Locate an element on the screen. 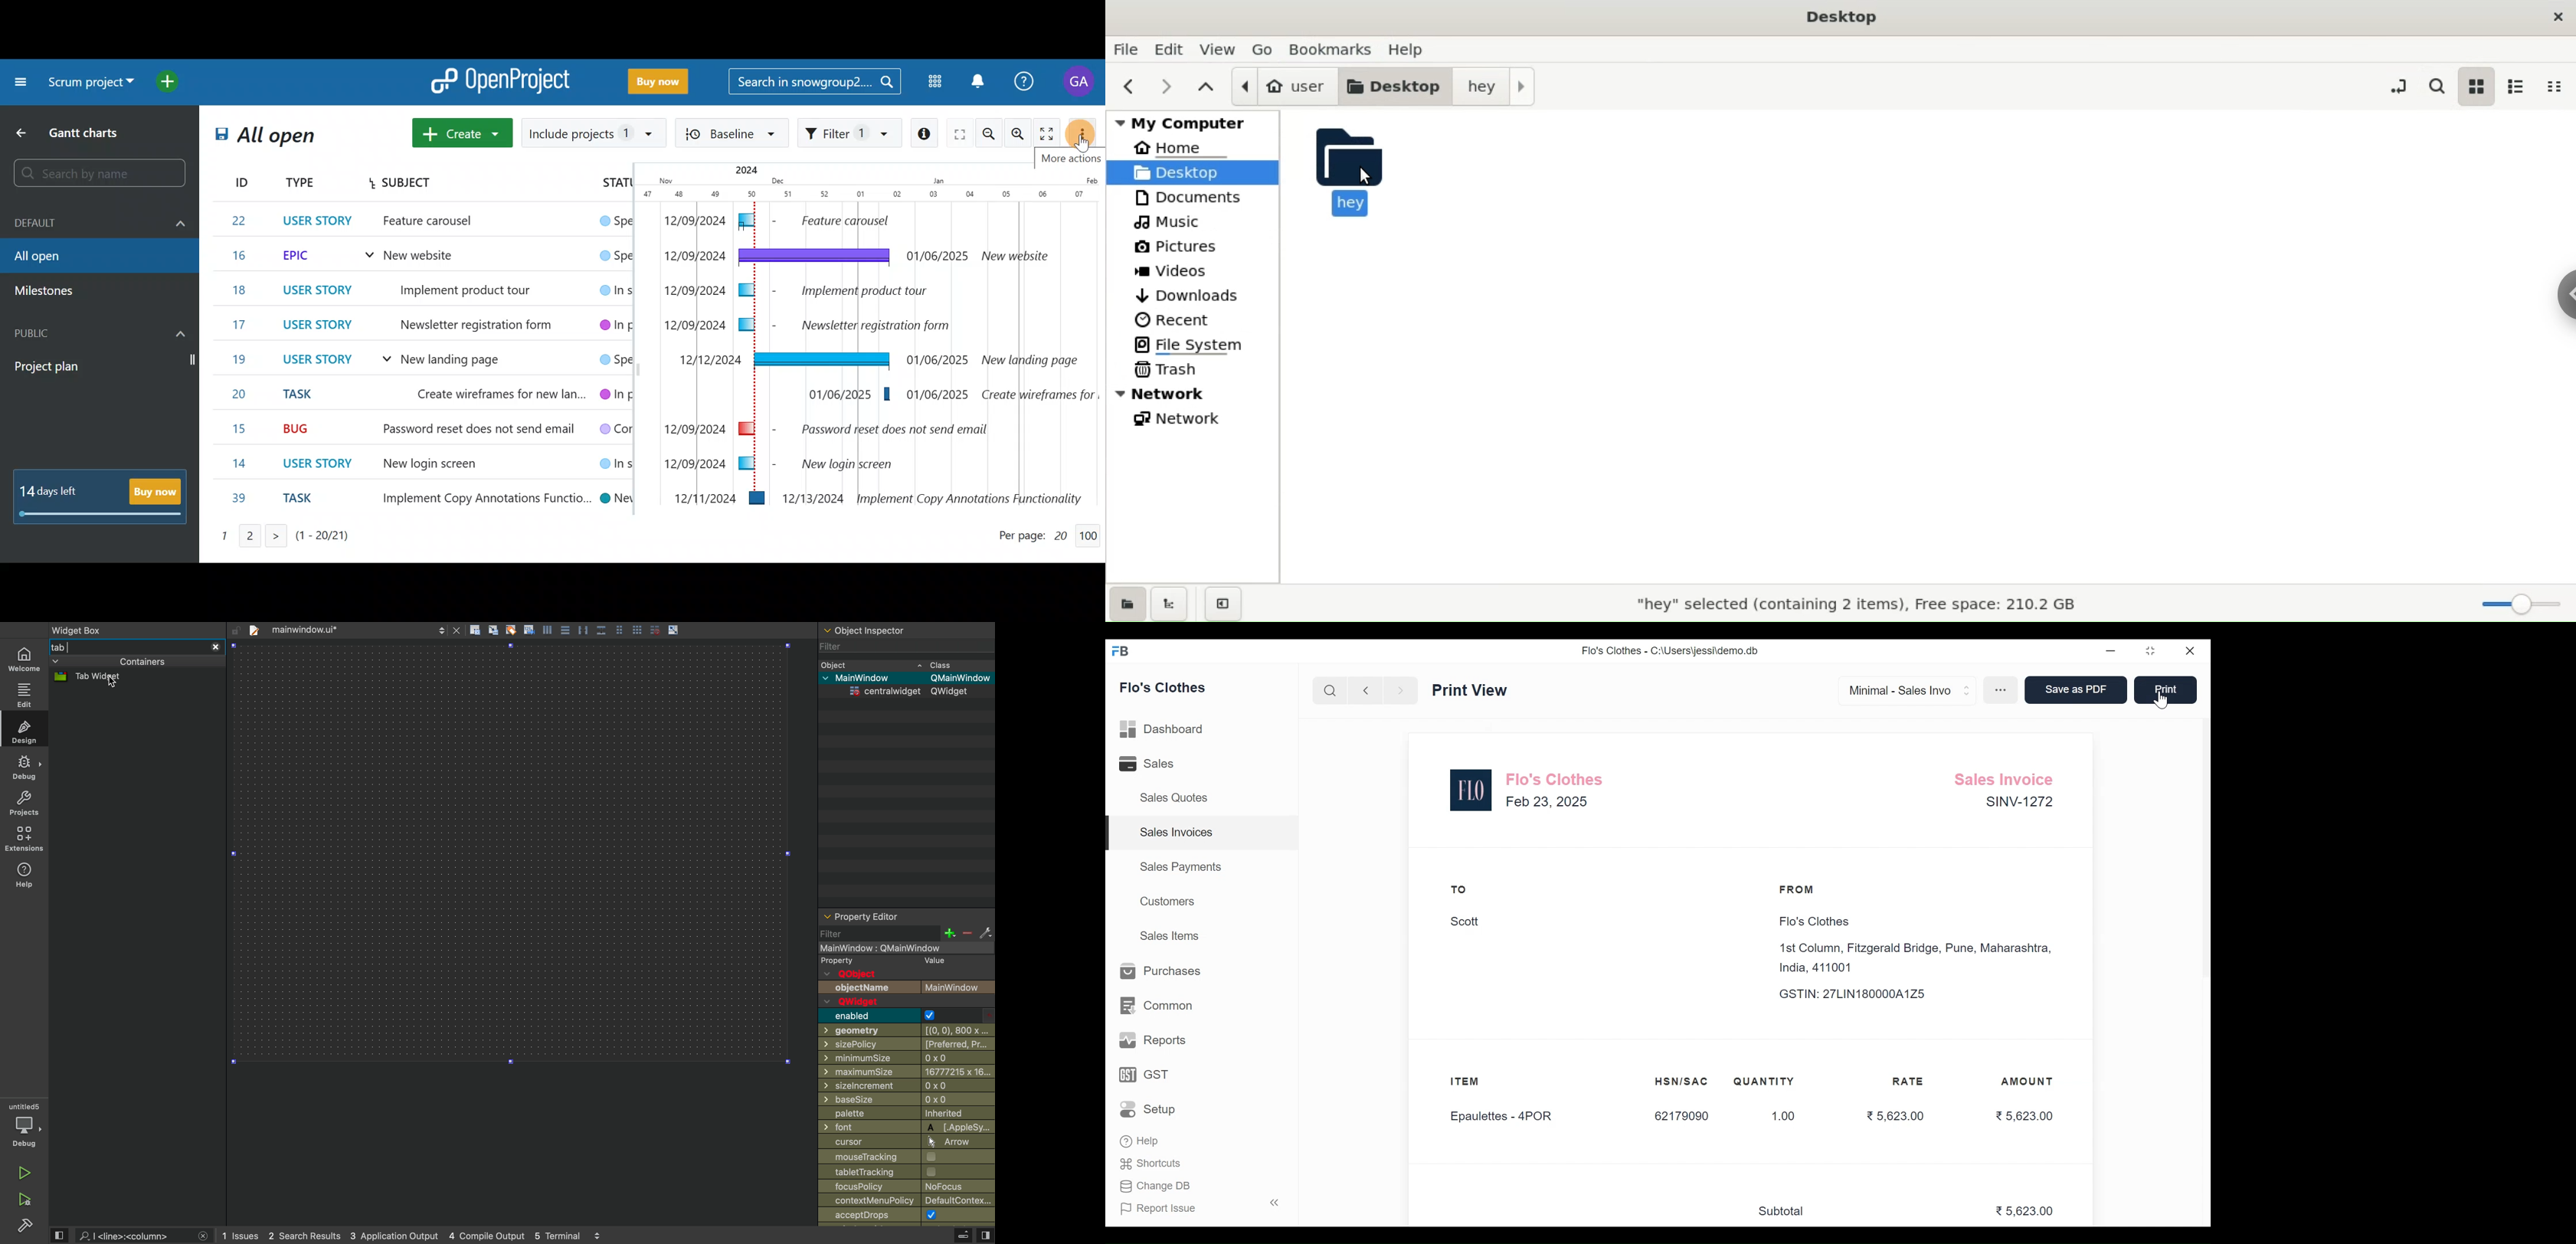  5,623.00 is located at coordinates (2024, 1116).